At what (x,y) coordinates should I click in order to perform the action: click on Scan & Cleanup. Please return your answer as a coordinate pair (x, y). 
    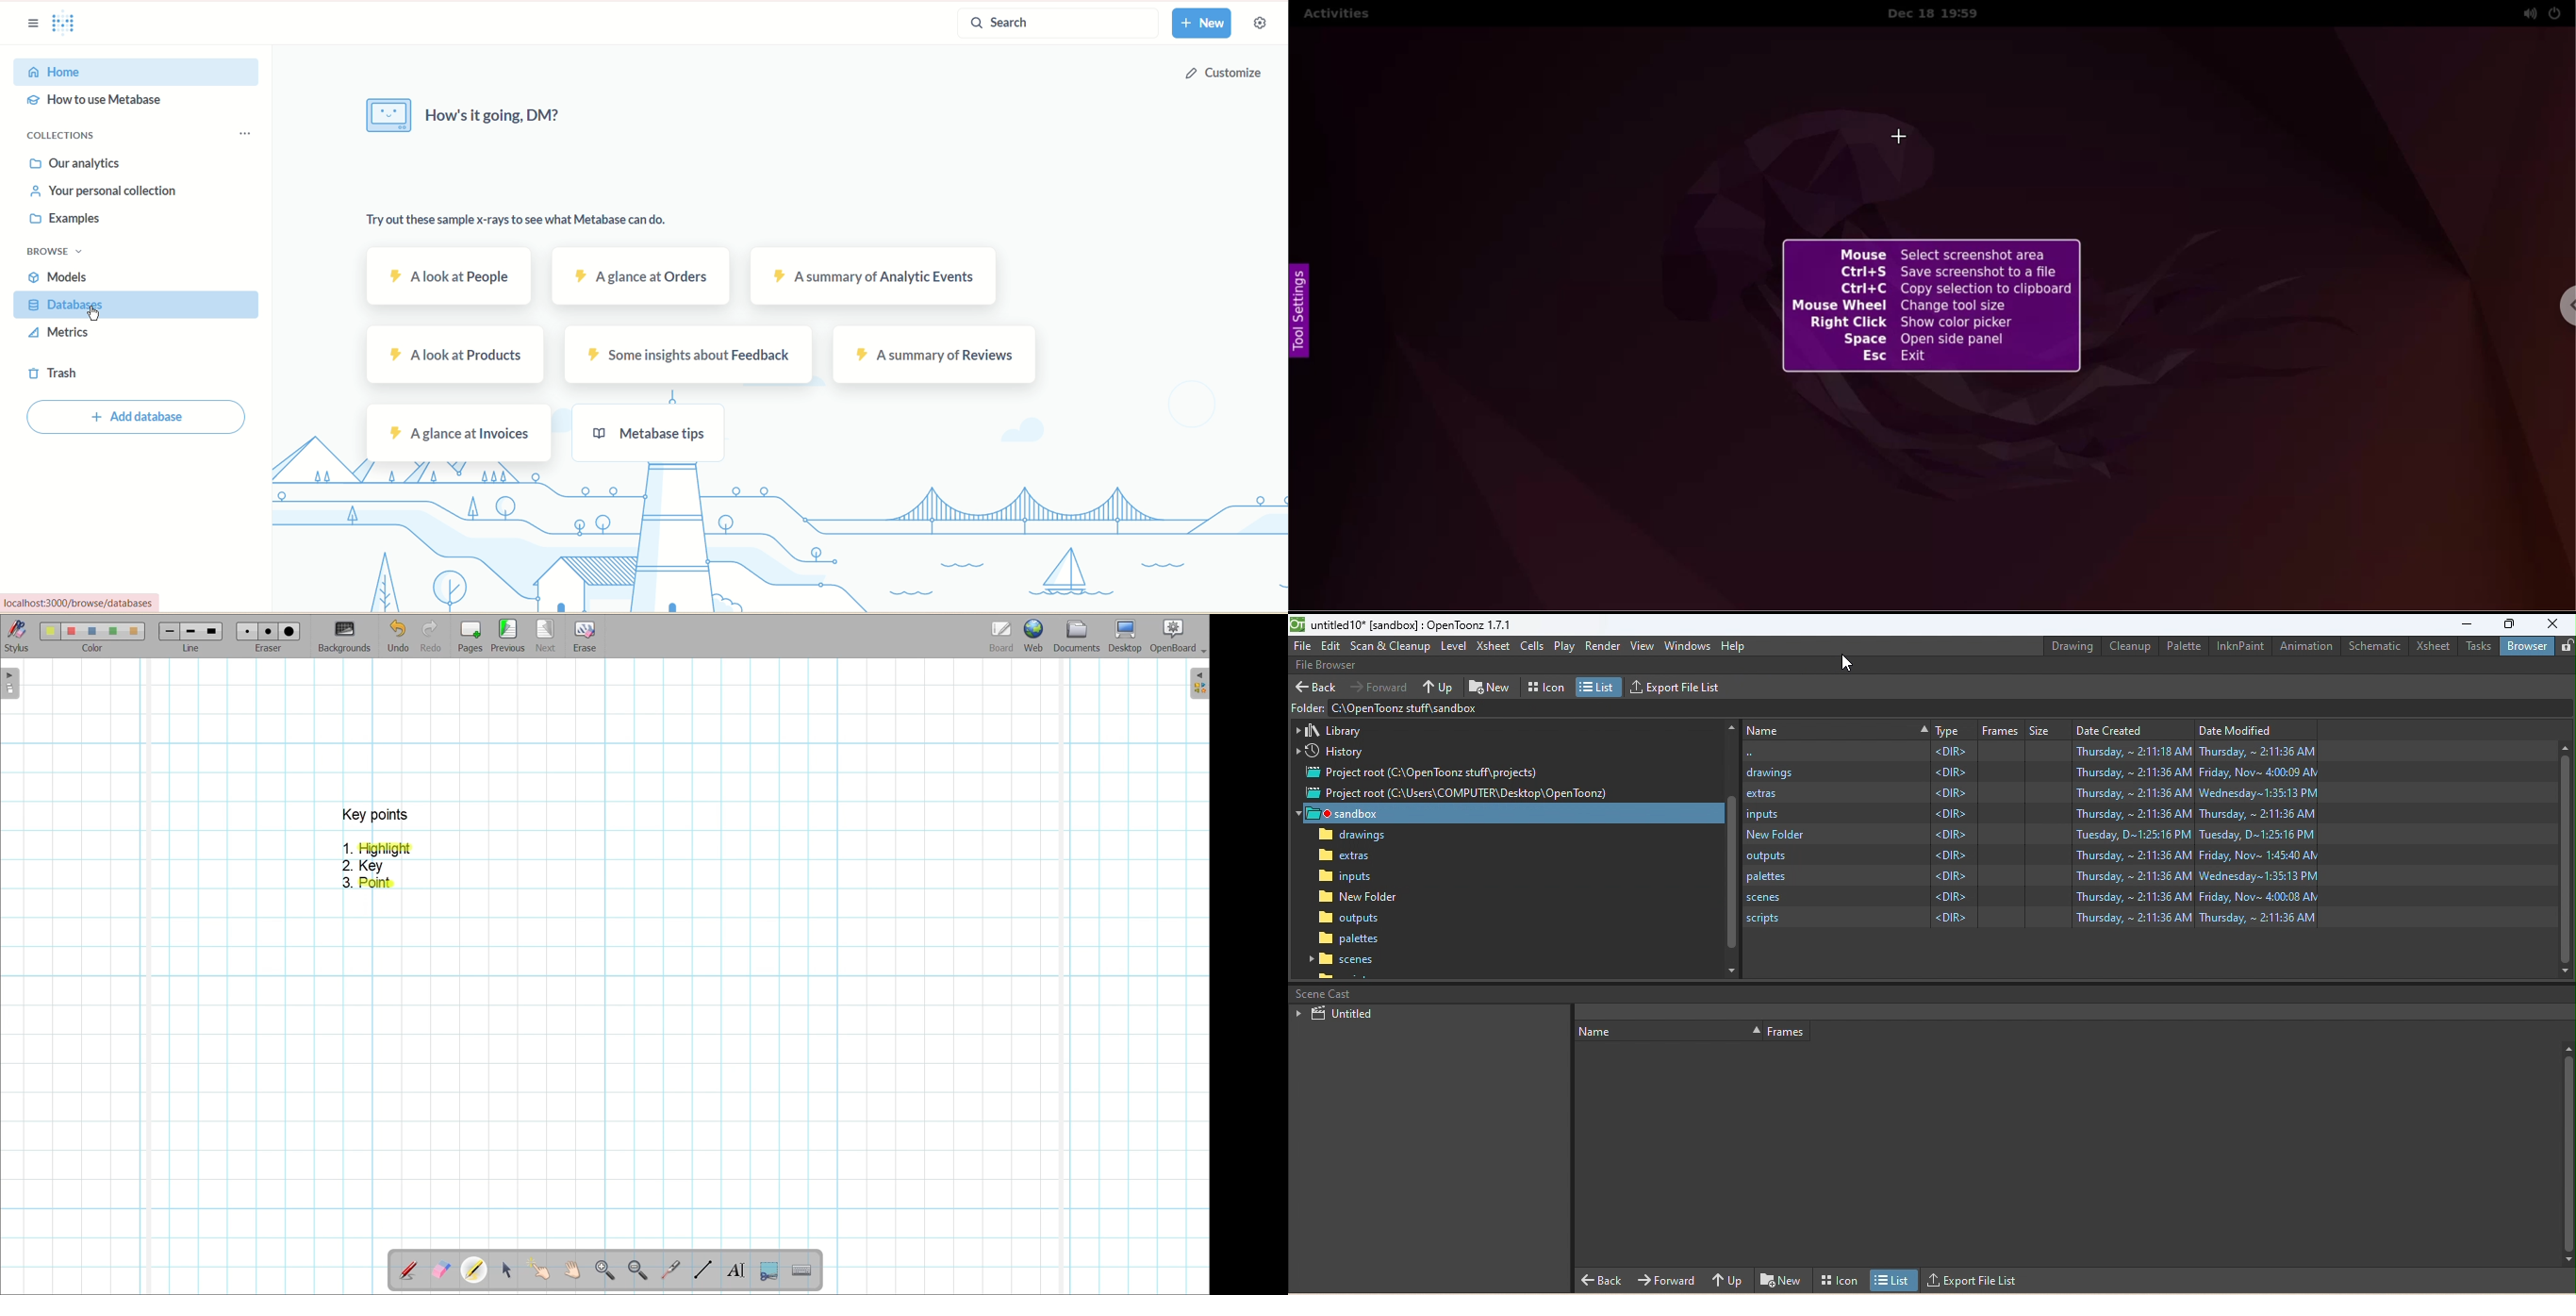
    Looking at the image, I should click on (1389, 645).